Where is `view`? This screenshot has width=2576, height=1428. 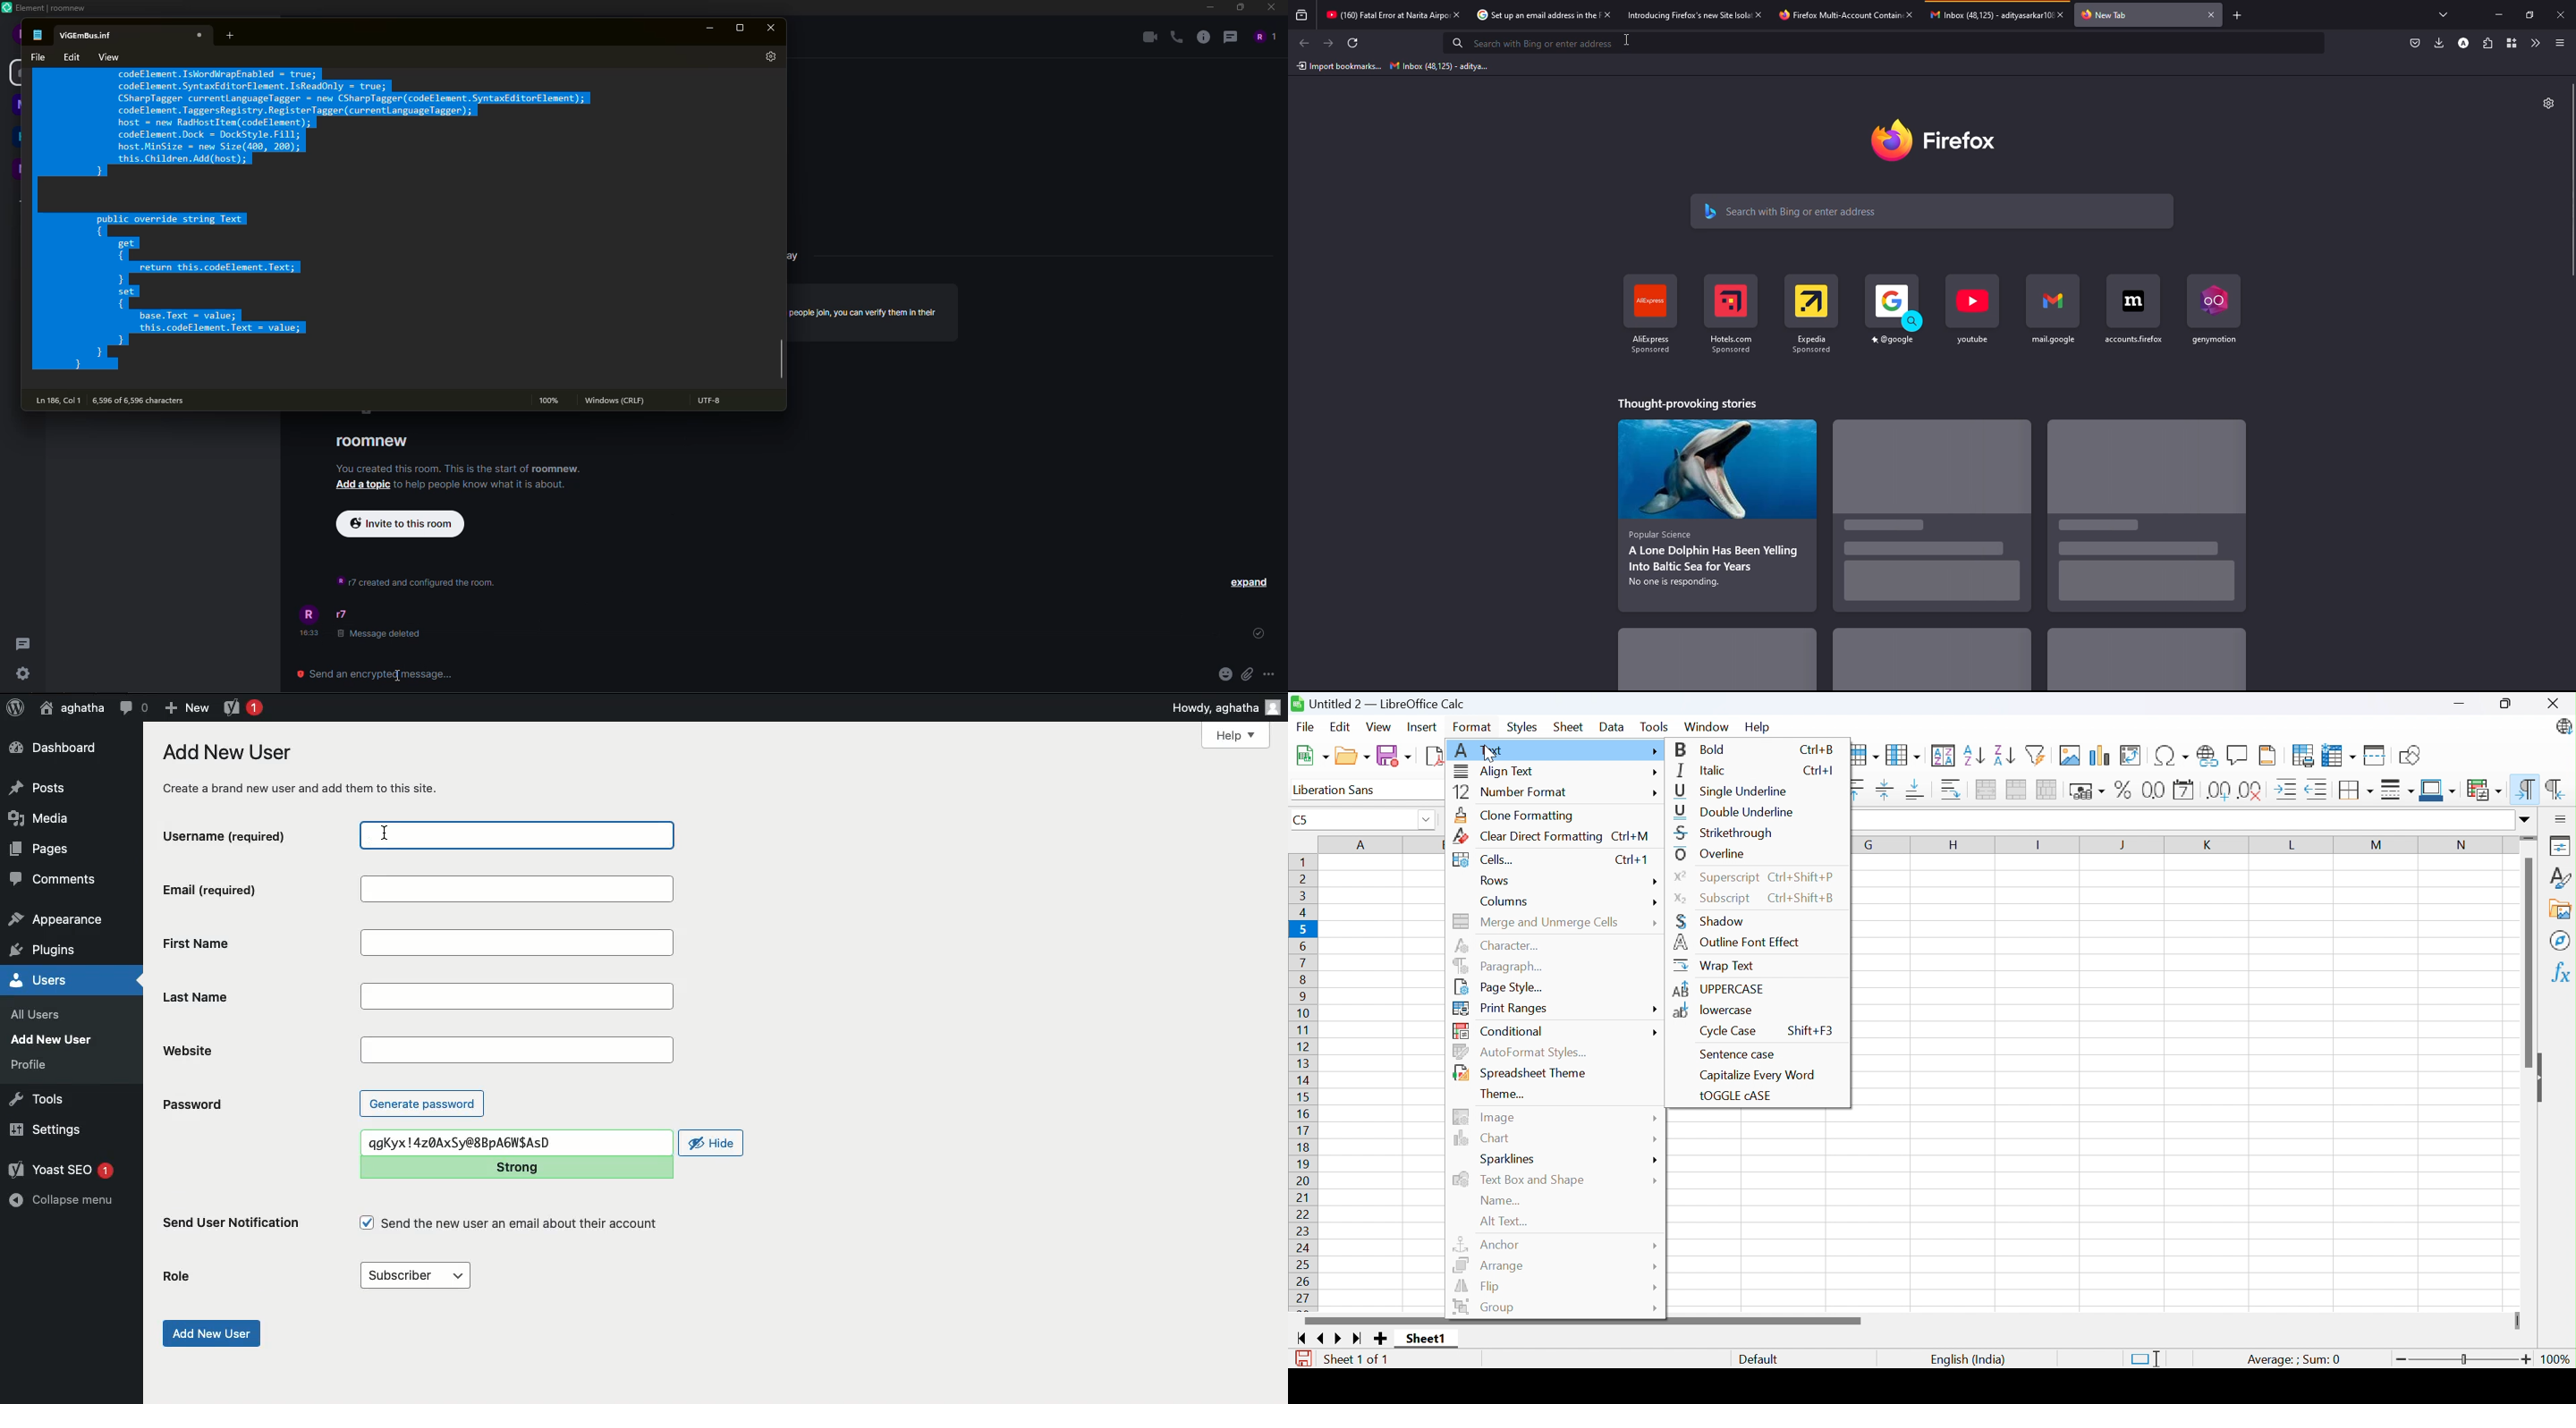
view is located at coordinates (110, 55).